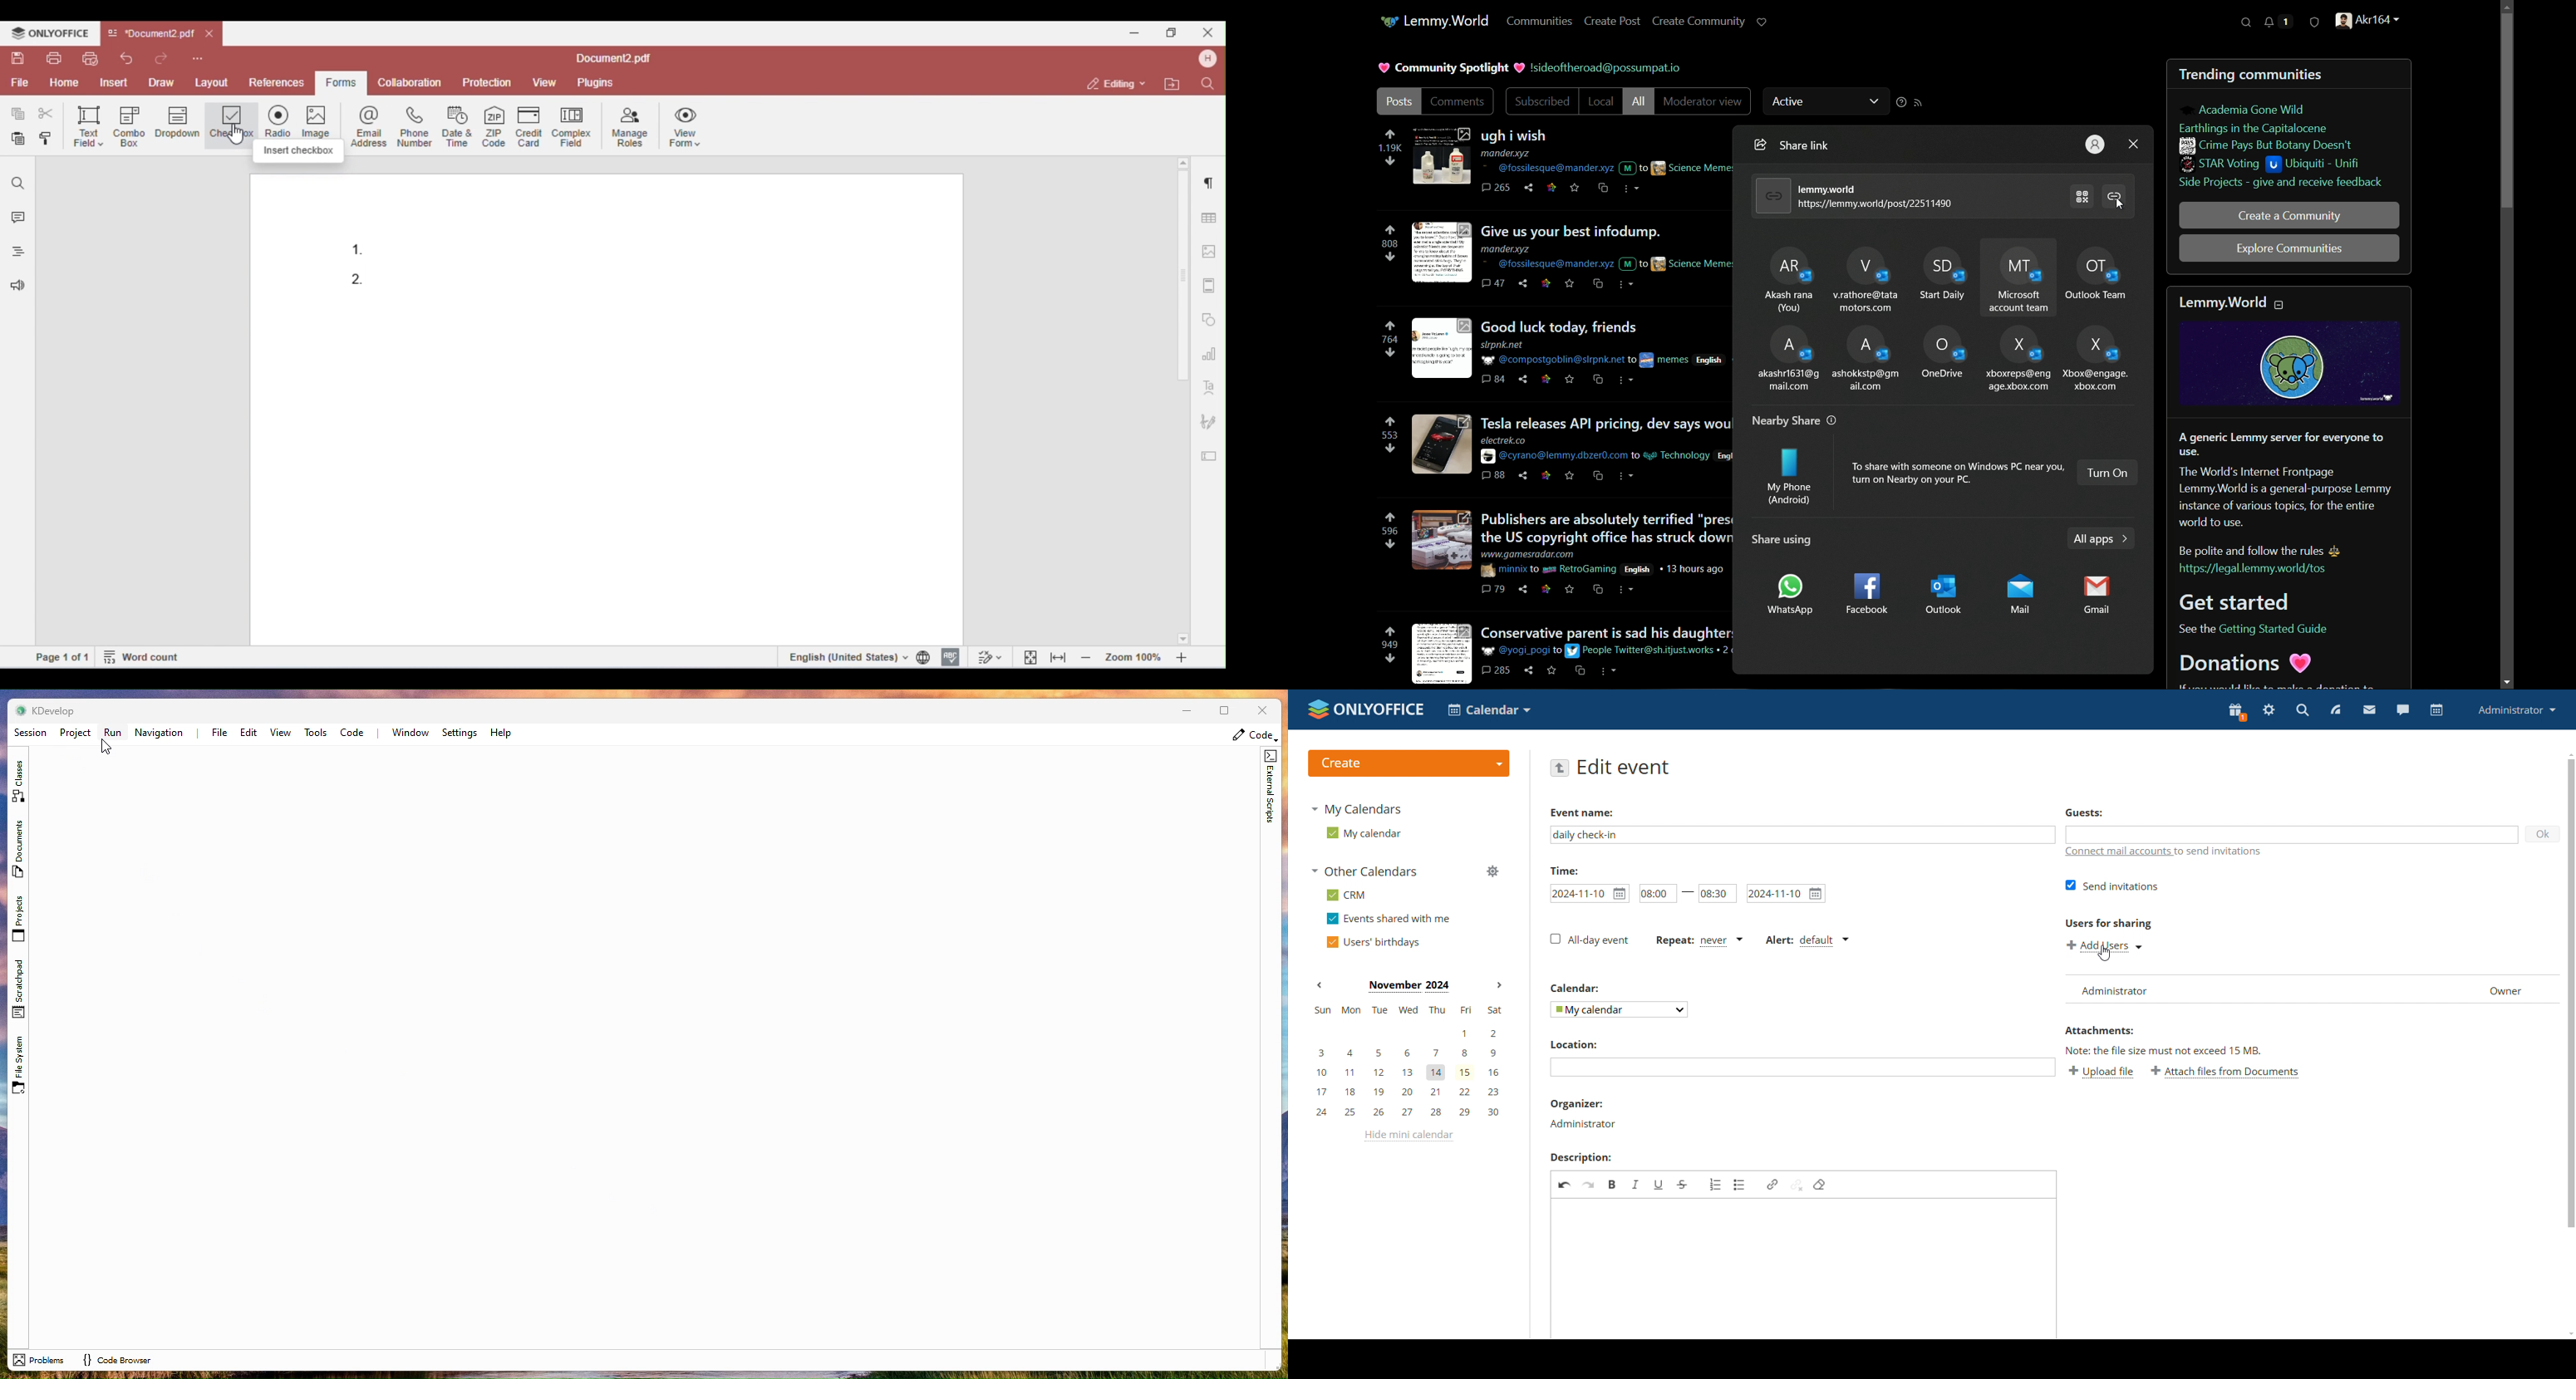 Image resolution: width=2576 pixels, height=1400 pixels. I want to click on retrogaming, so click(1580, 570).